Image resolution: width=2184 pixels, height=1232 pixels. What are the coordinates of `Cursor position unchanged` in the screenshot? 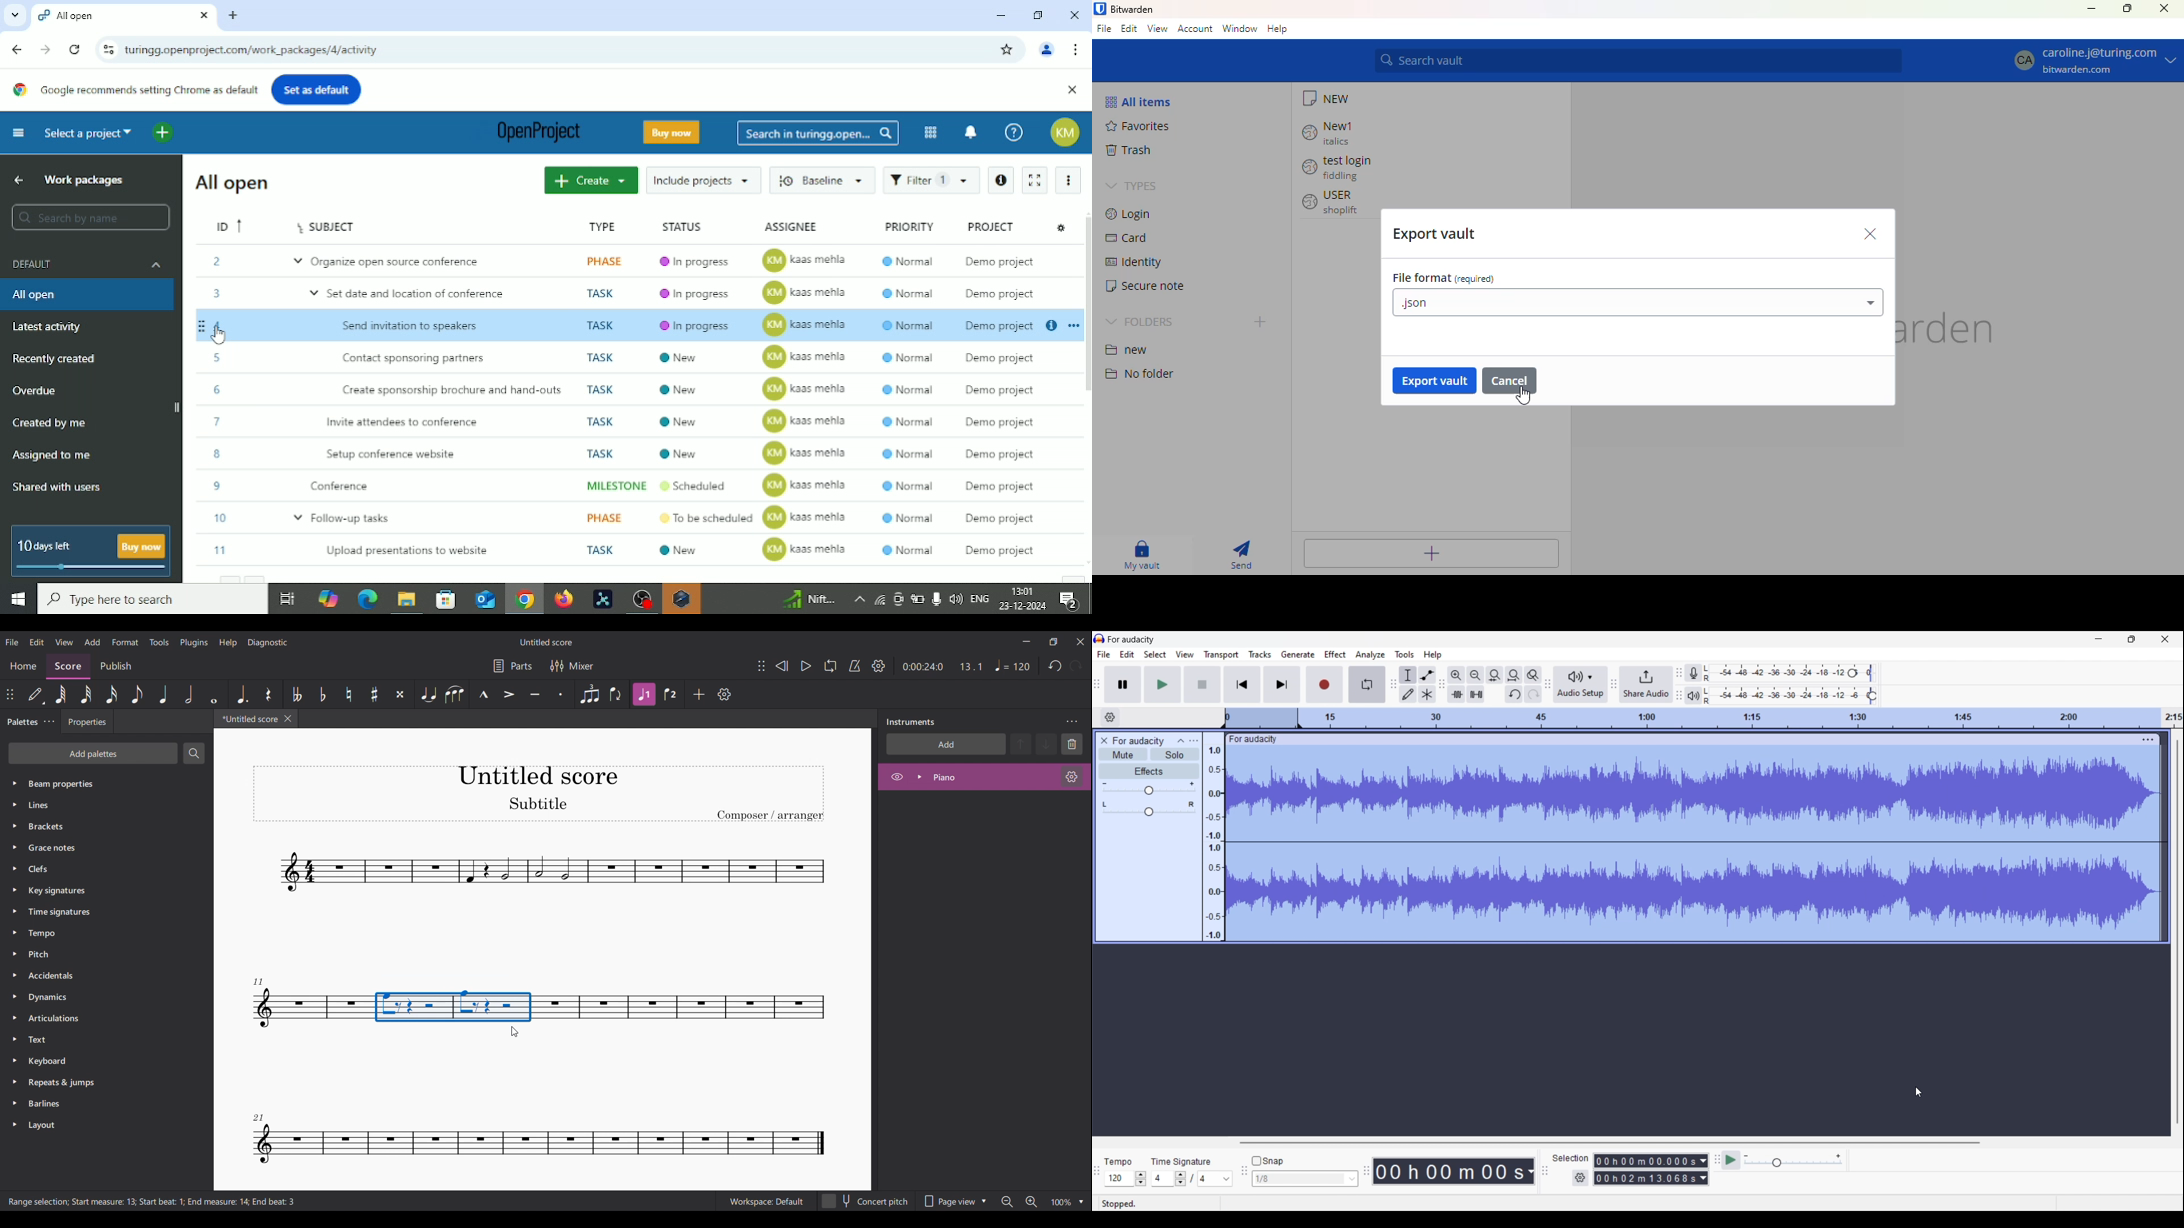 It's located at (521, 1030).